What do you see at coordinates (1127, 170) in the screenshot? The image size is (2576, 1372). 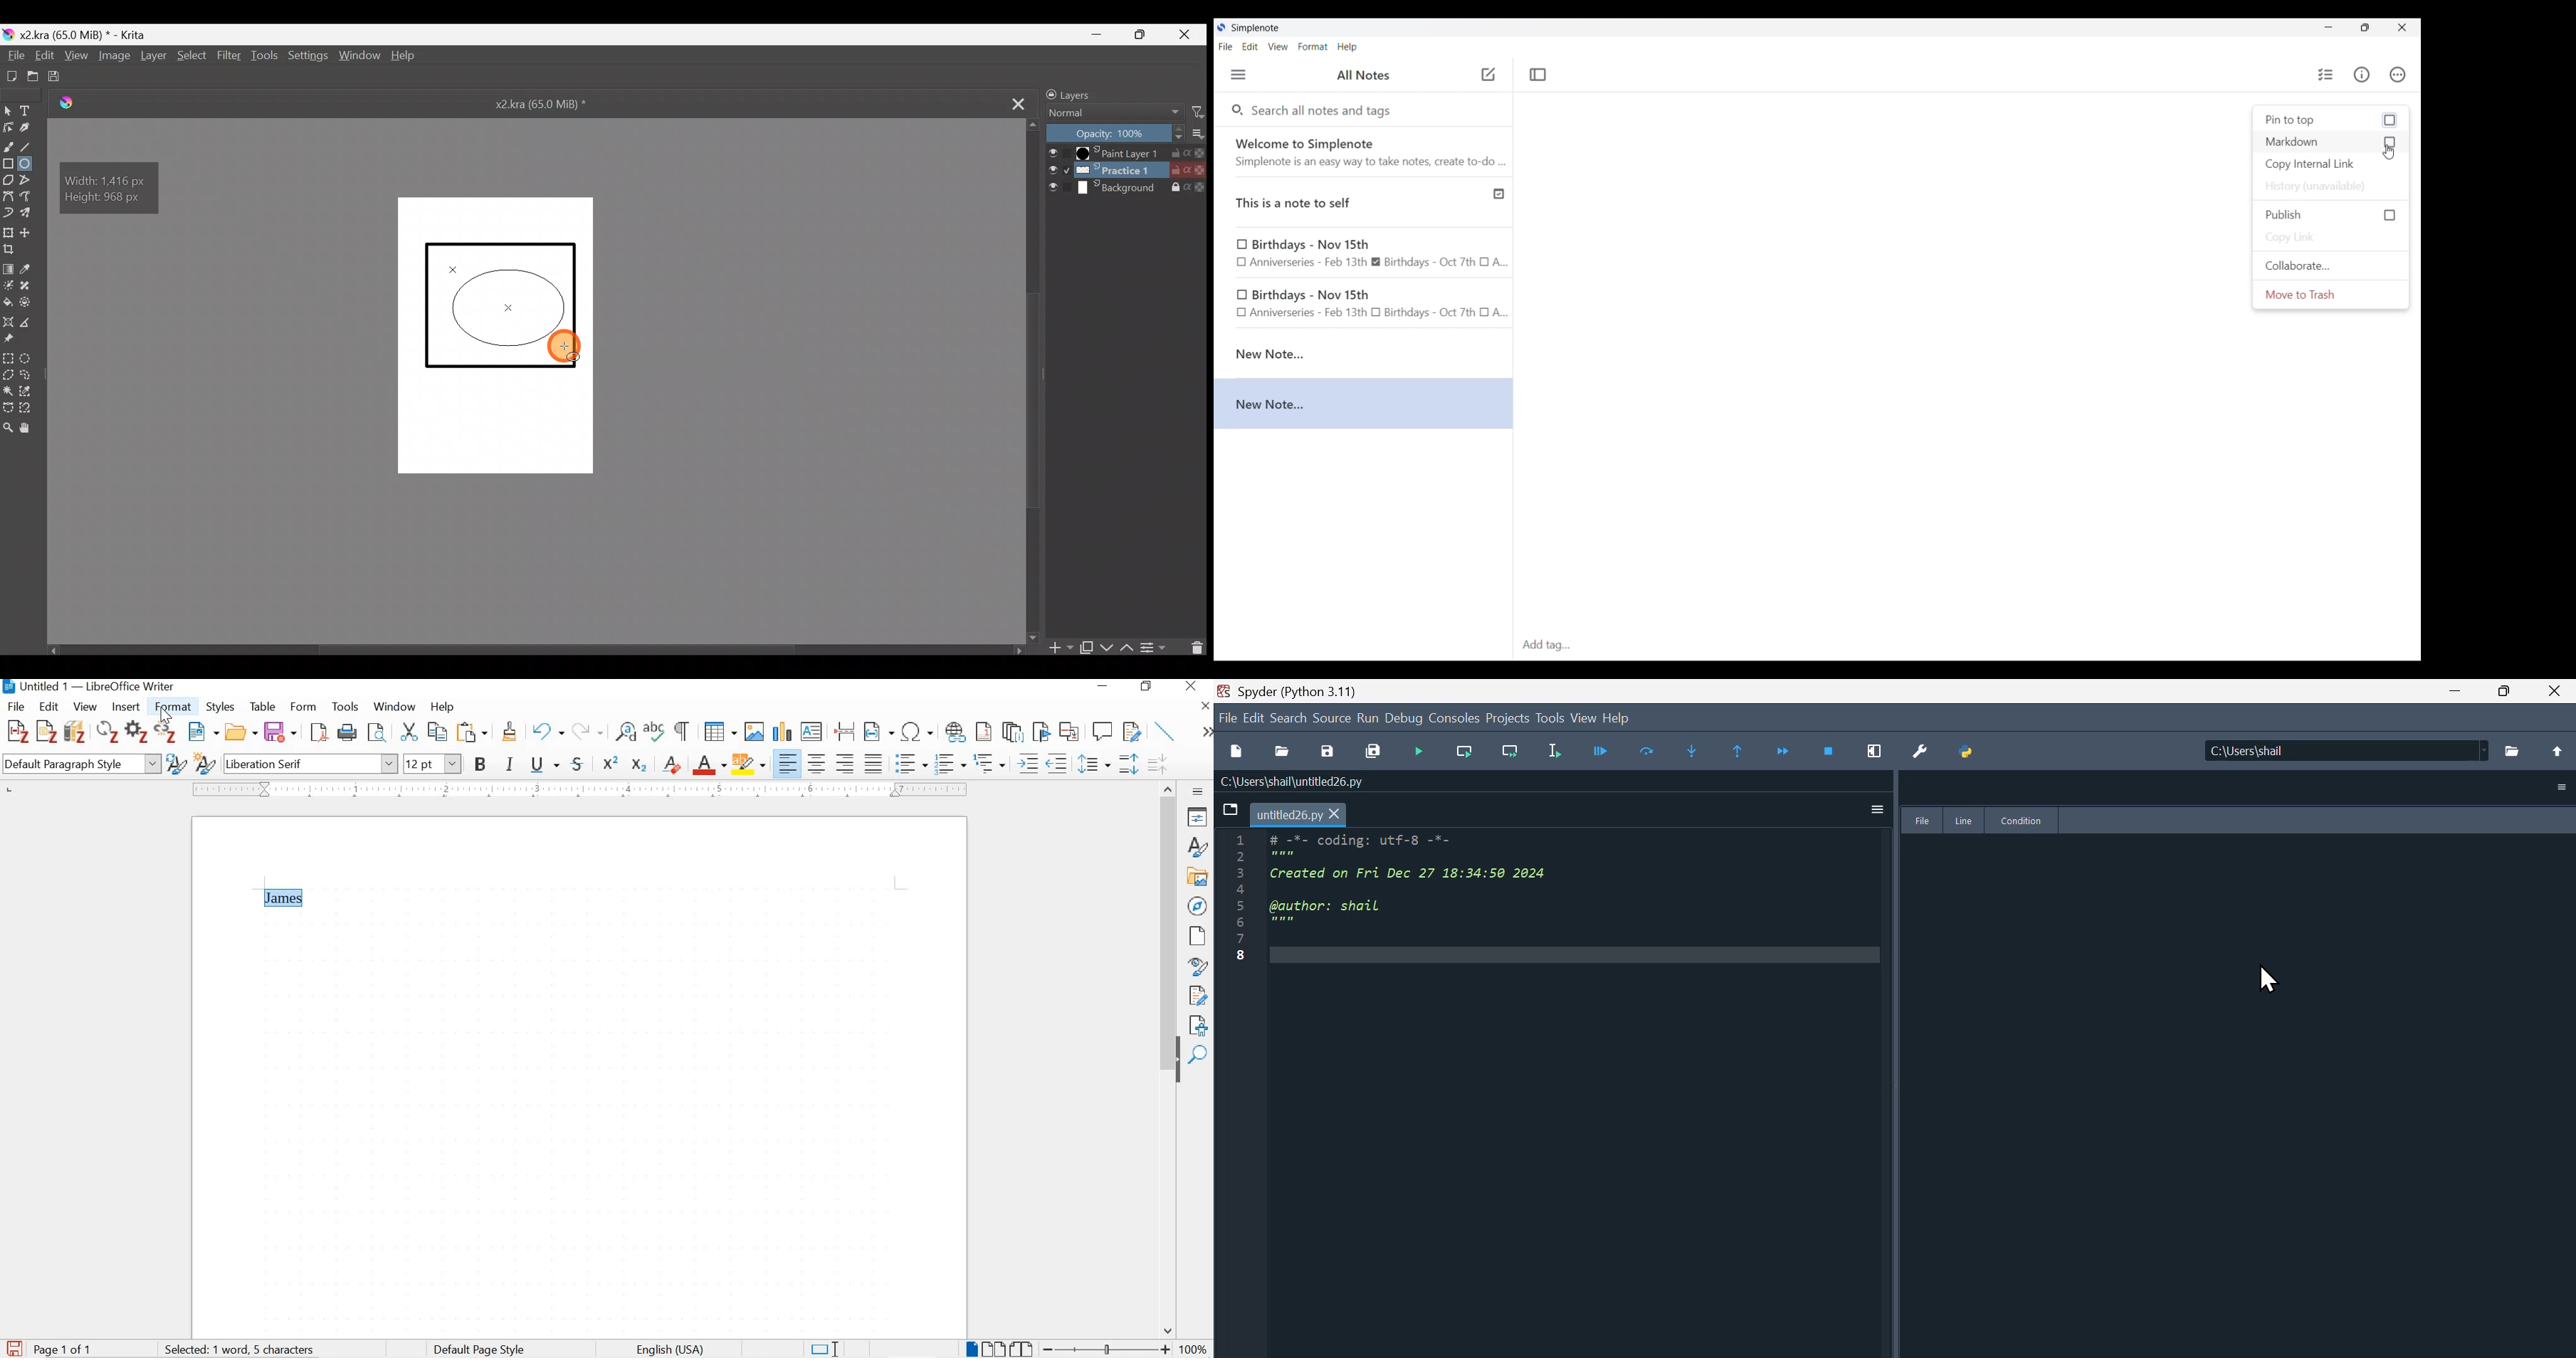 I see `Practice 1` at bounding box center [1127, 170].